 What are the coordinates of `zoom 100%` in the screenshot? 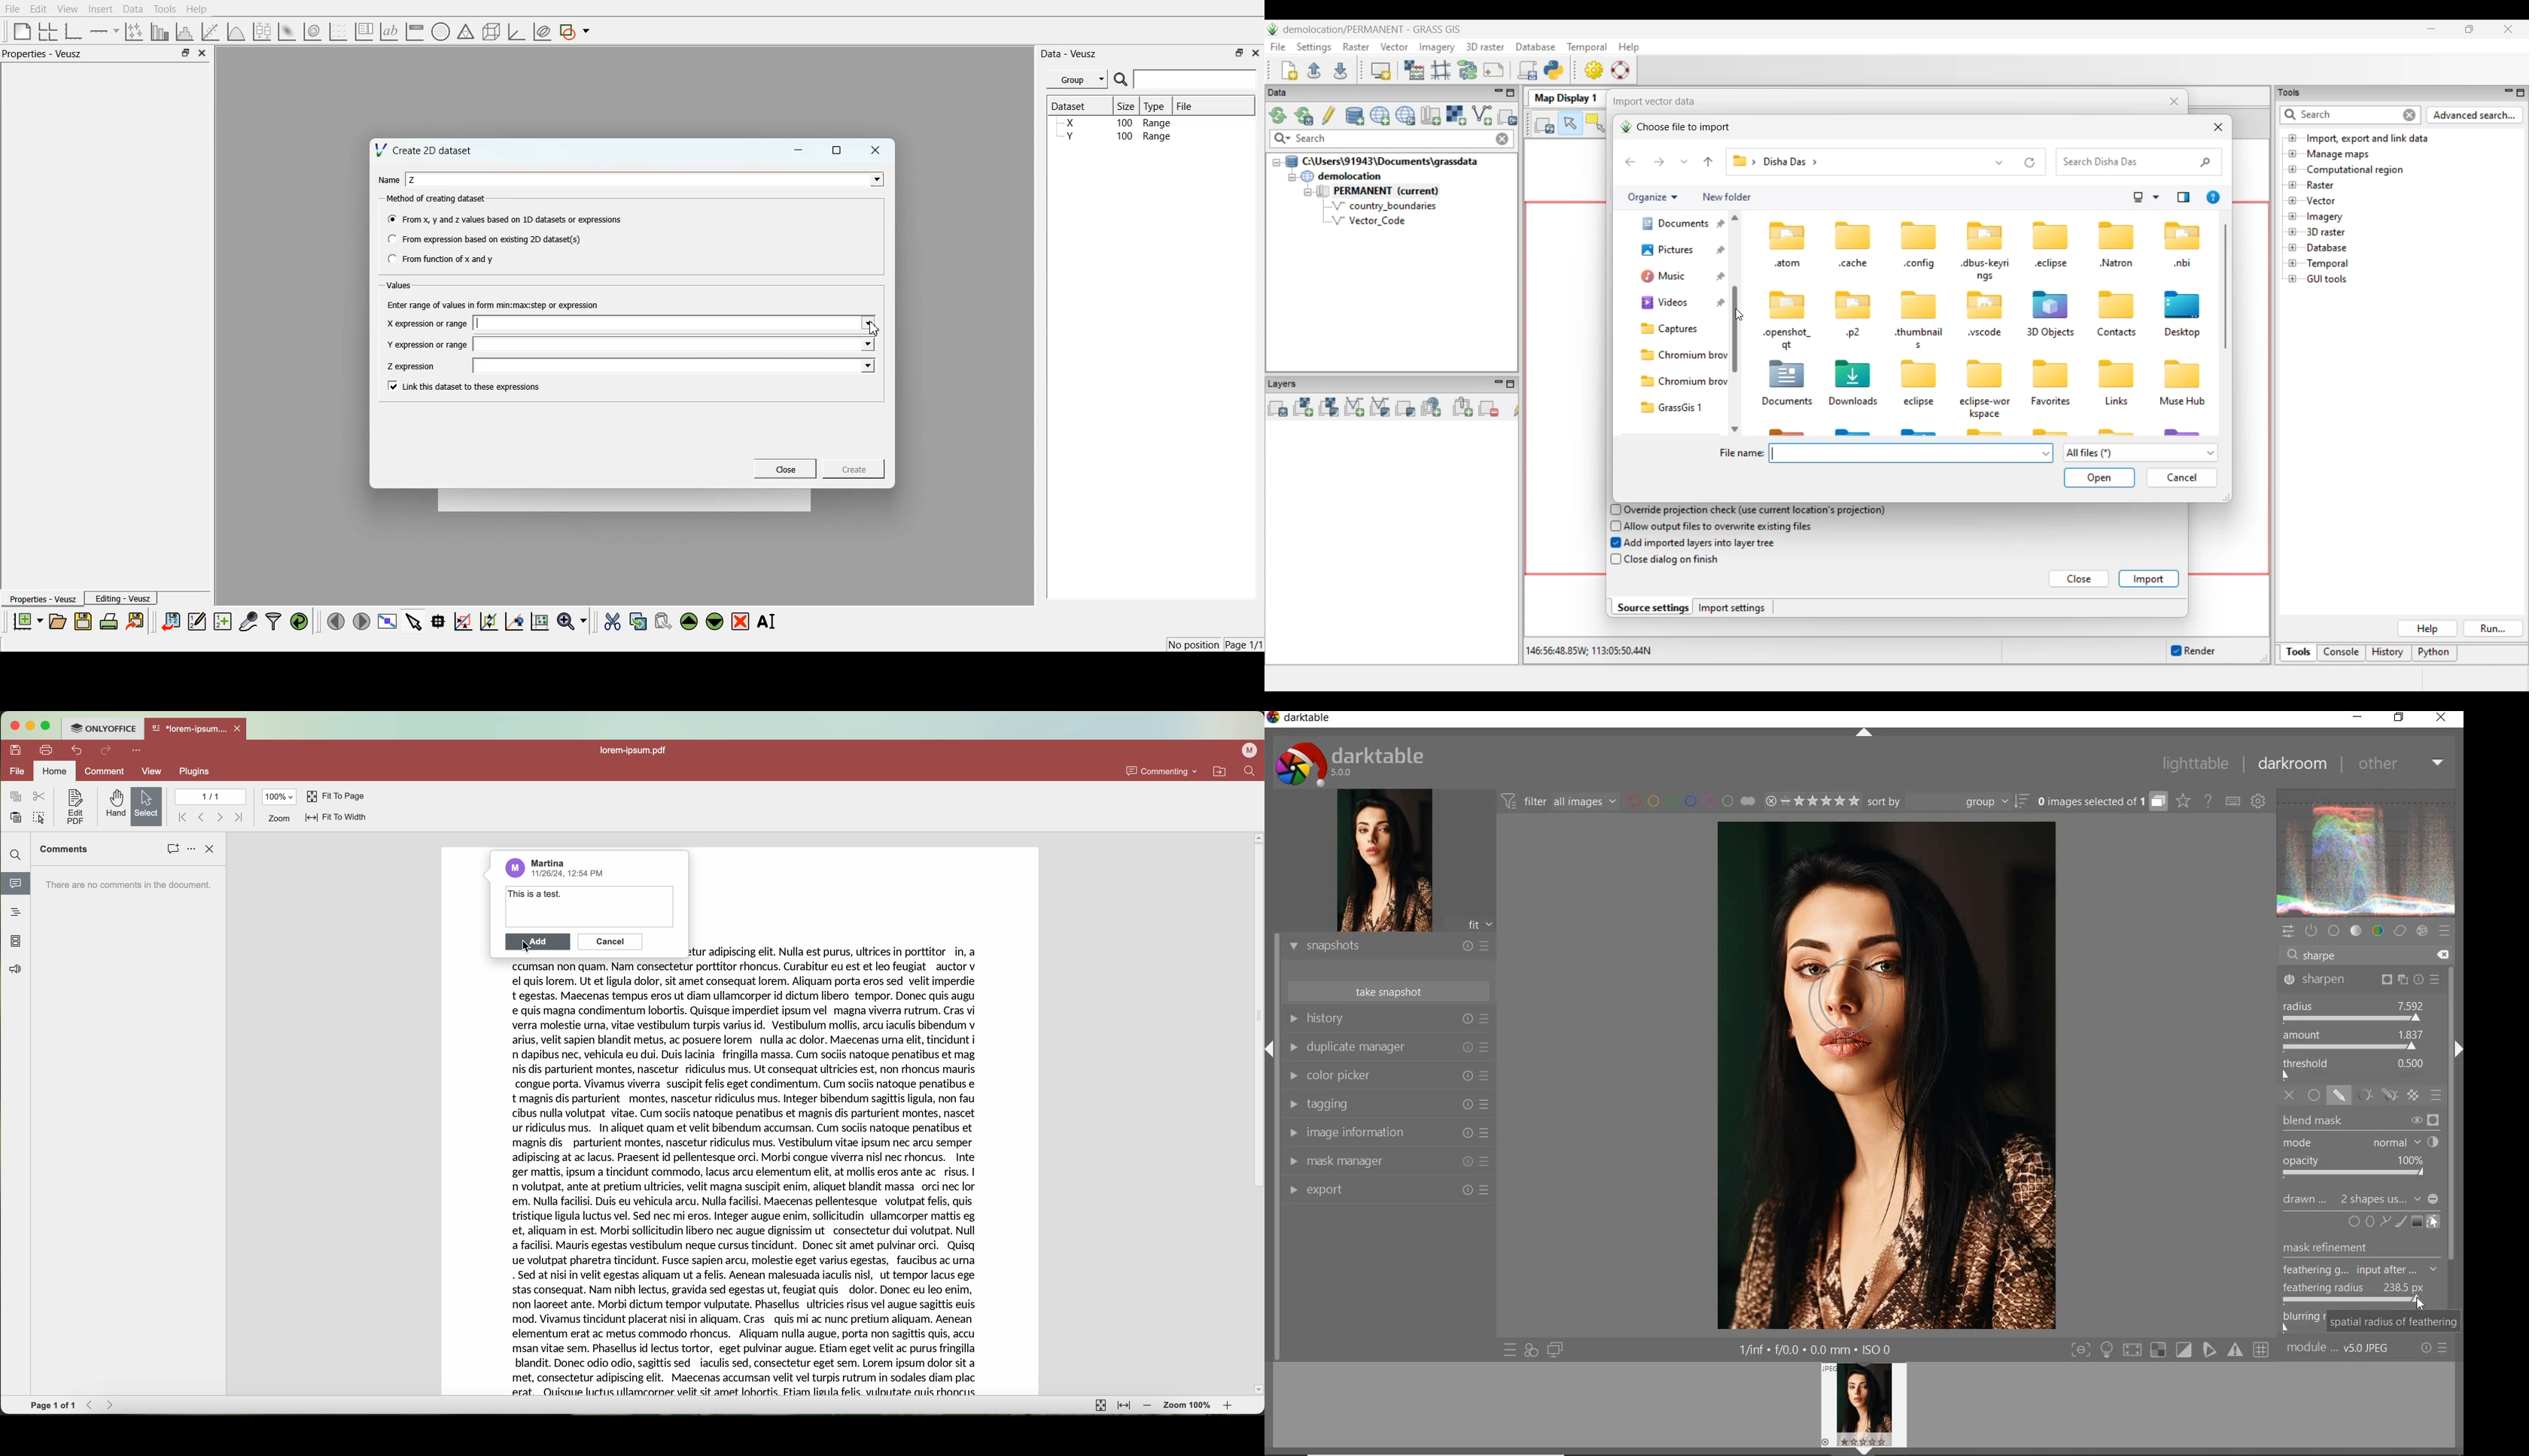 It's located at (1188, 1405).